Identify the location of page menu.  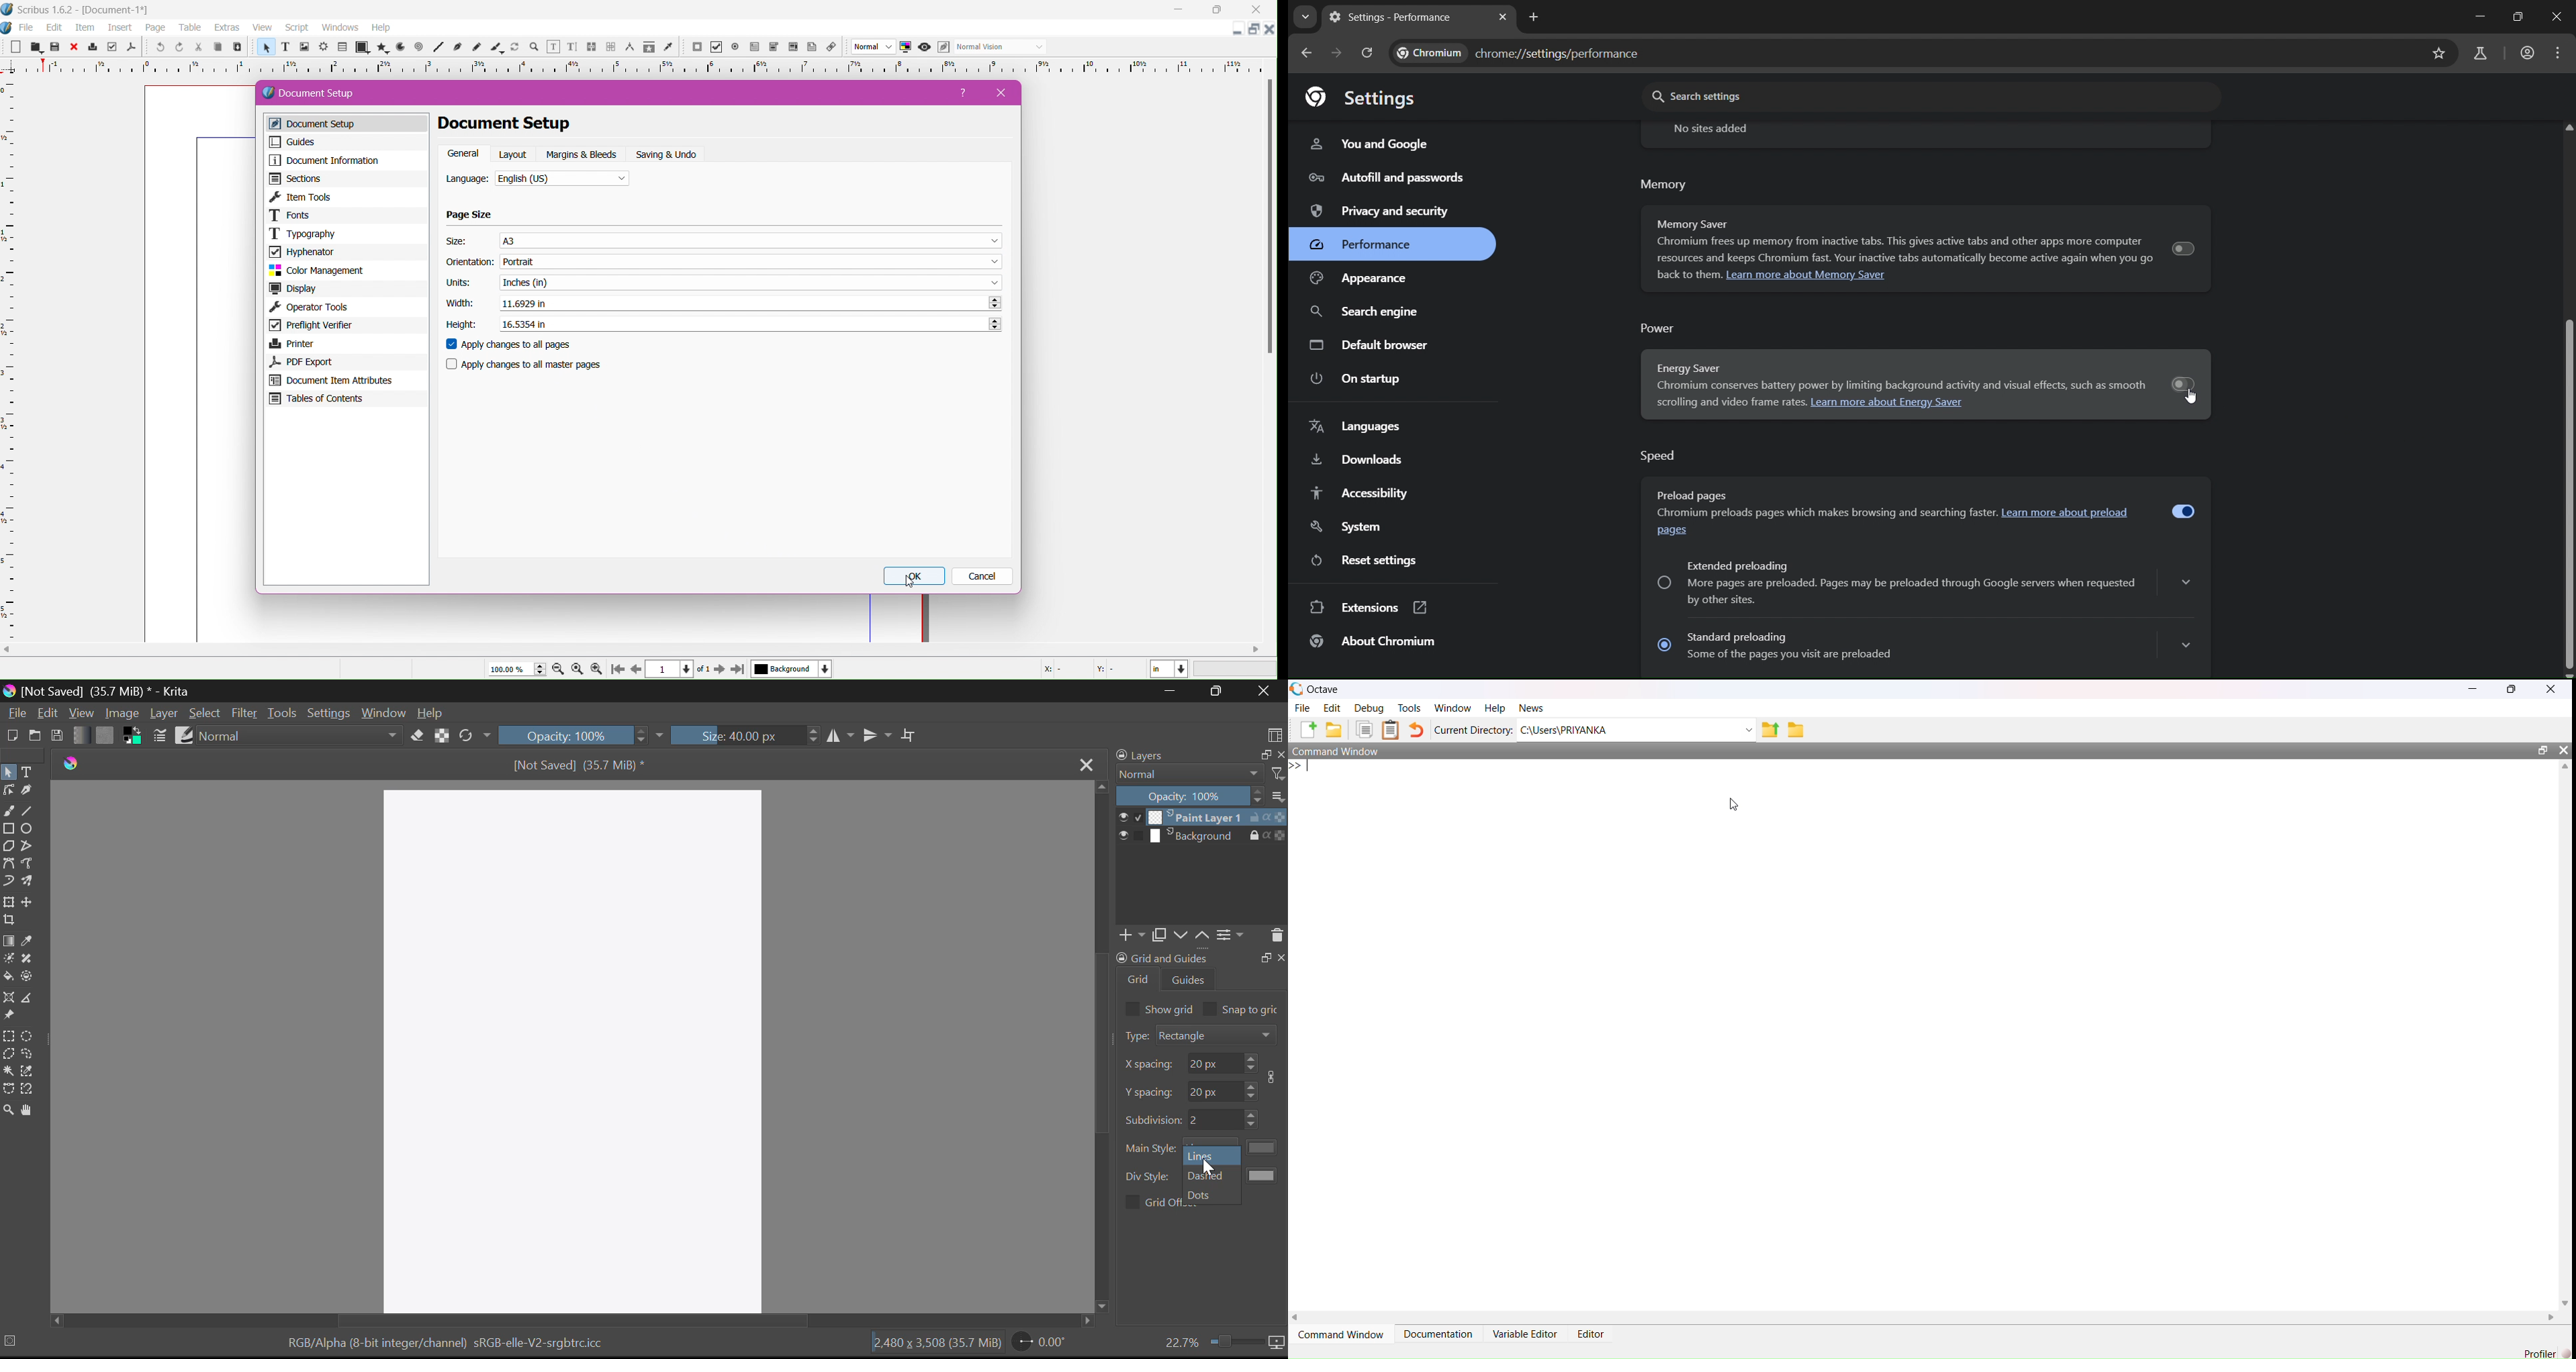
(156, 29).